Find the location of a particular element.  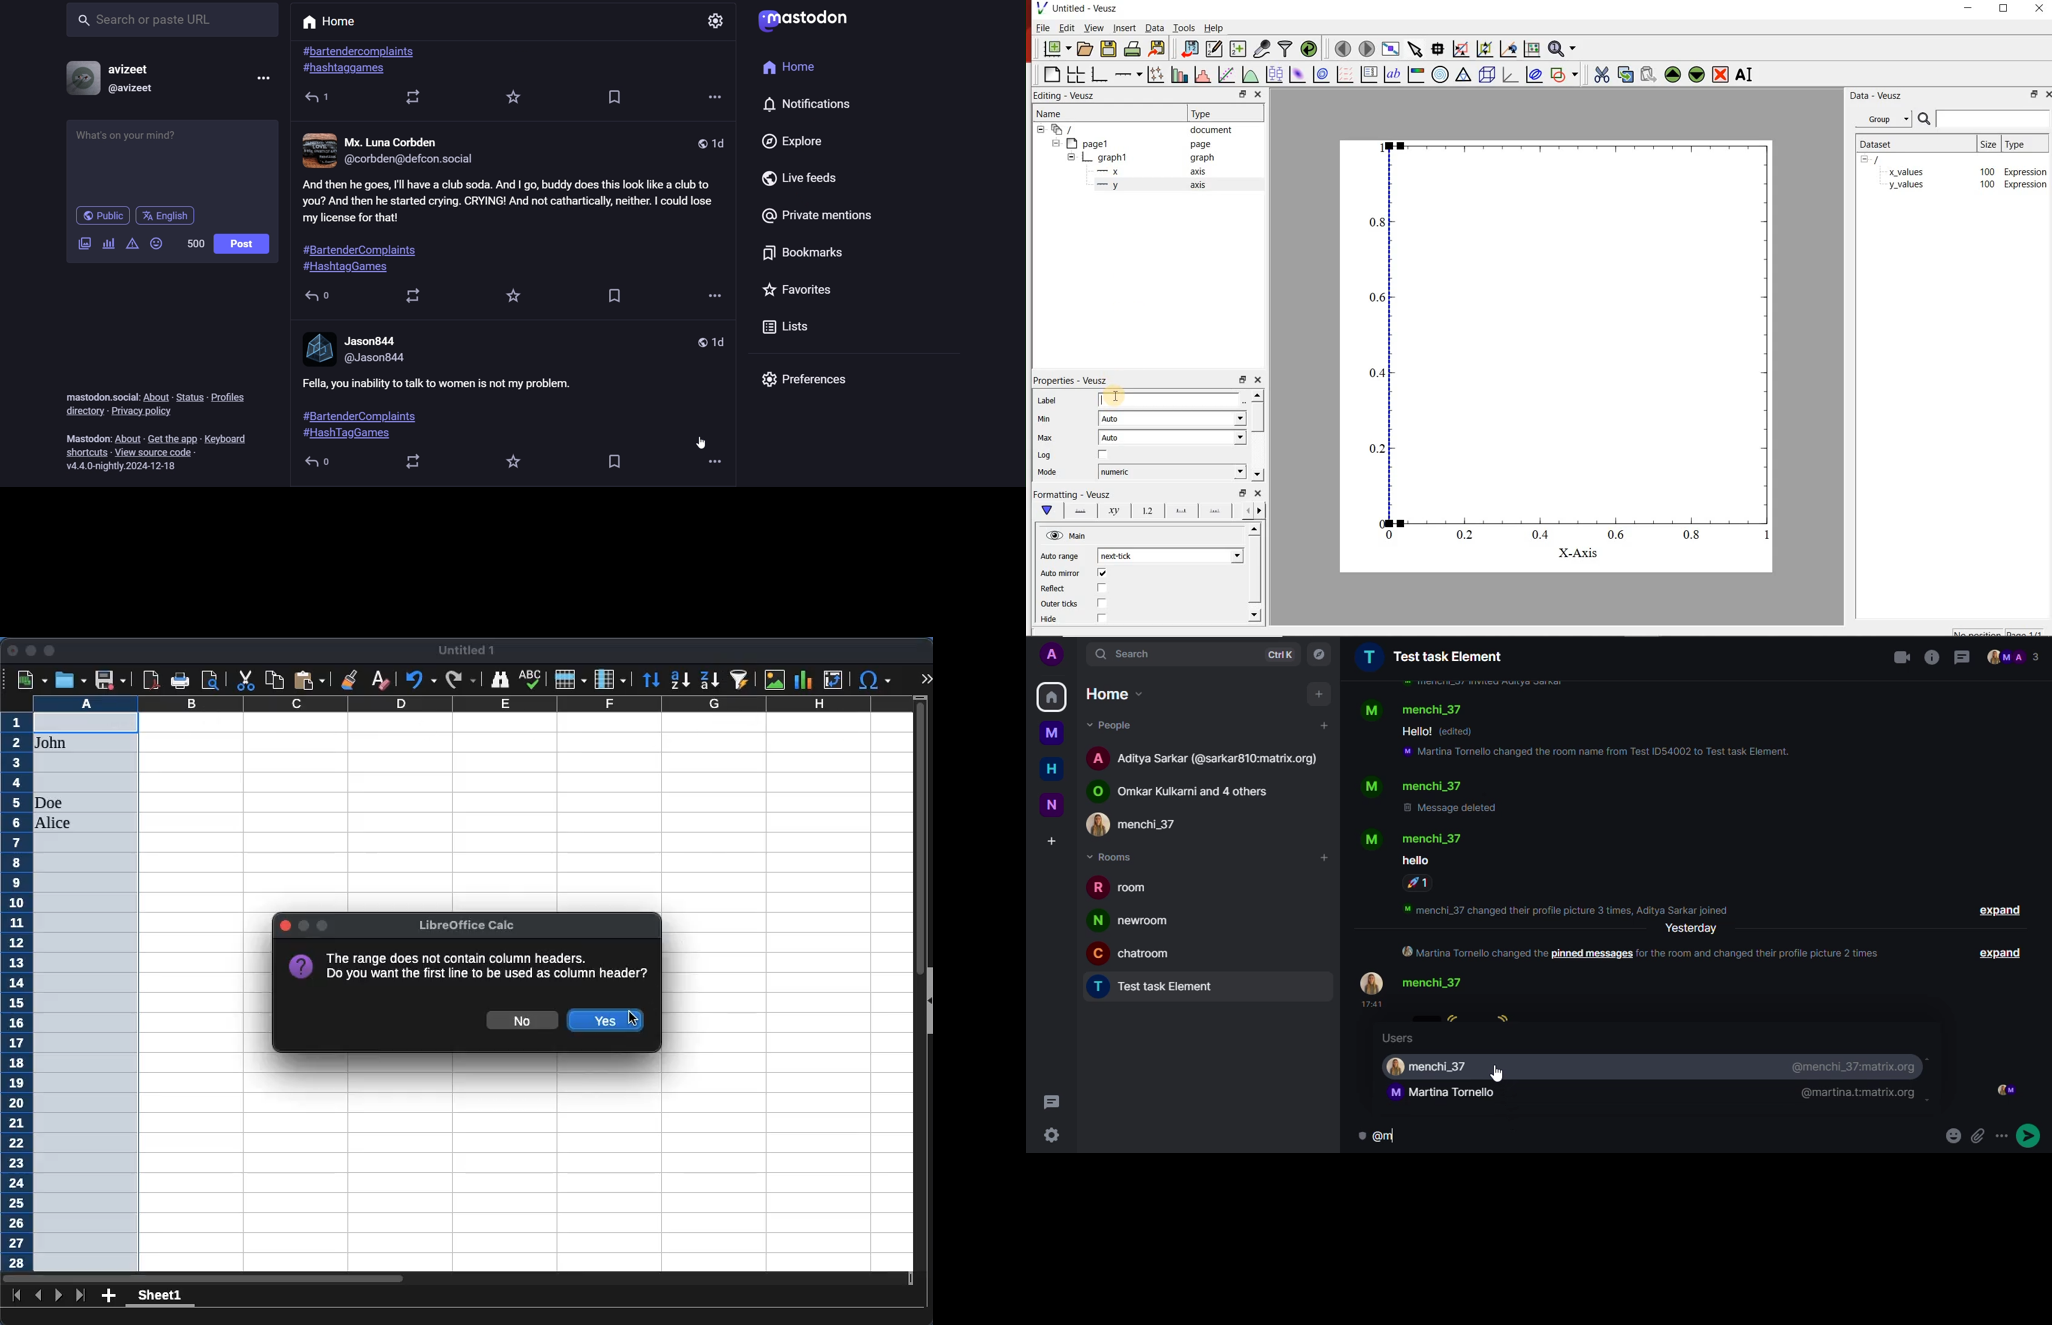

people is located at coordinates (2015, 657).